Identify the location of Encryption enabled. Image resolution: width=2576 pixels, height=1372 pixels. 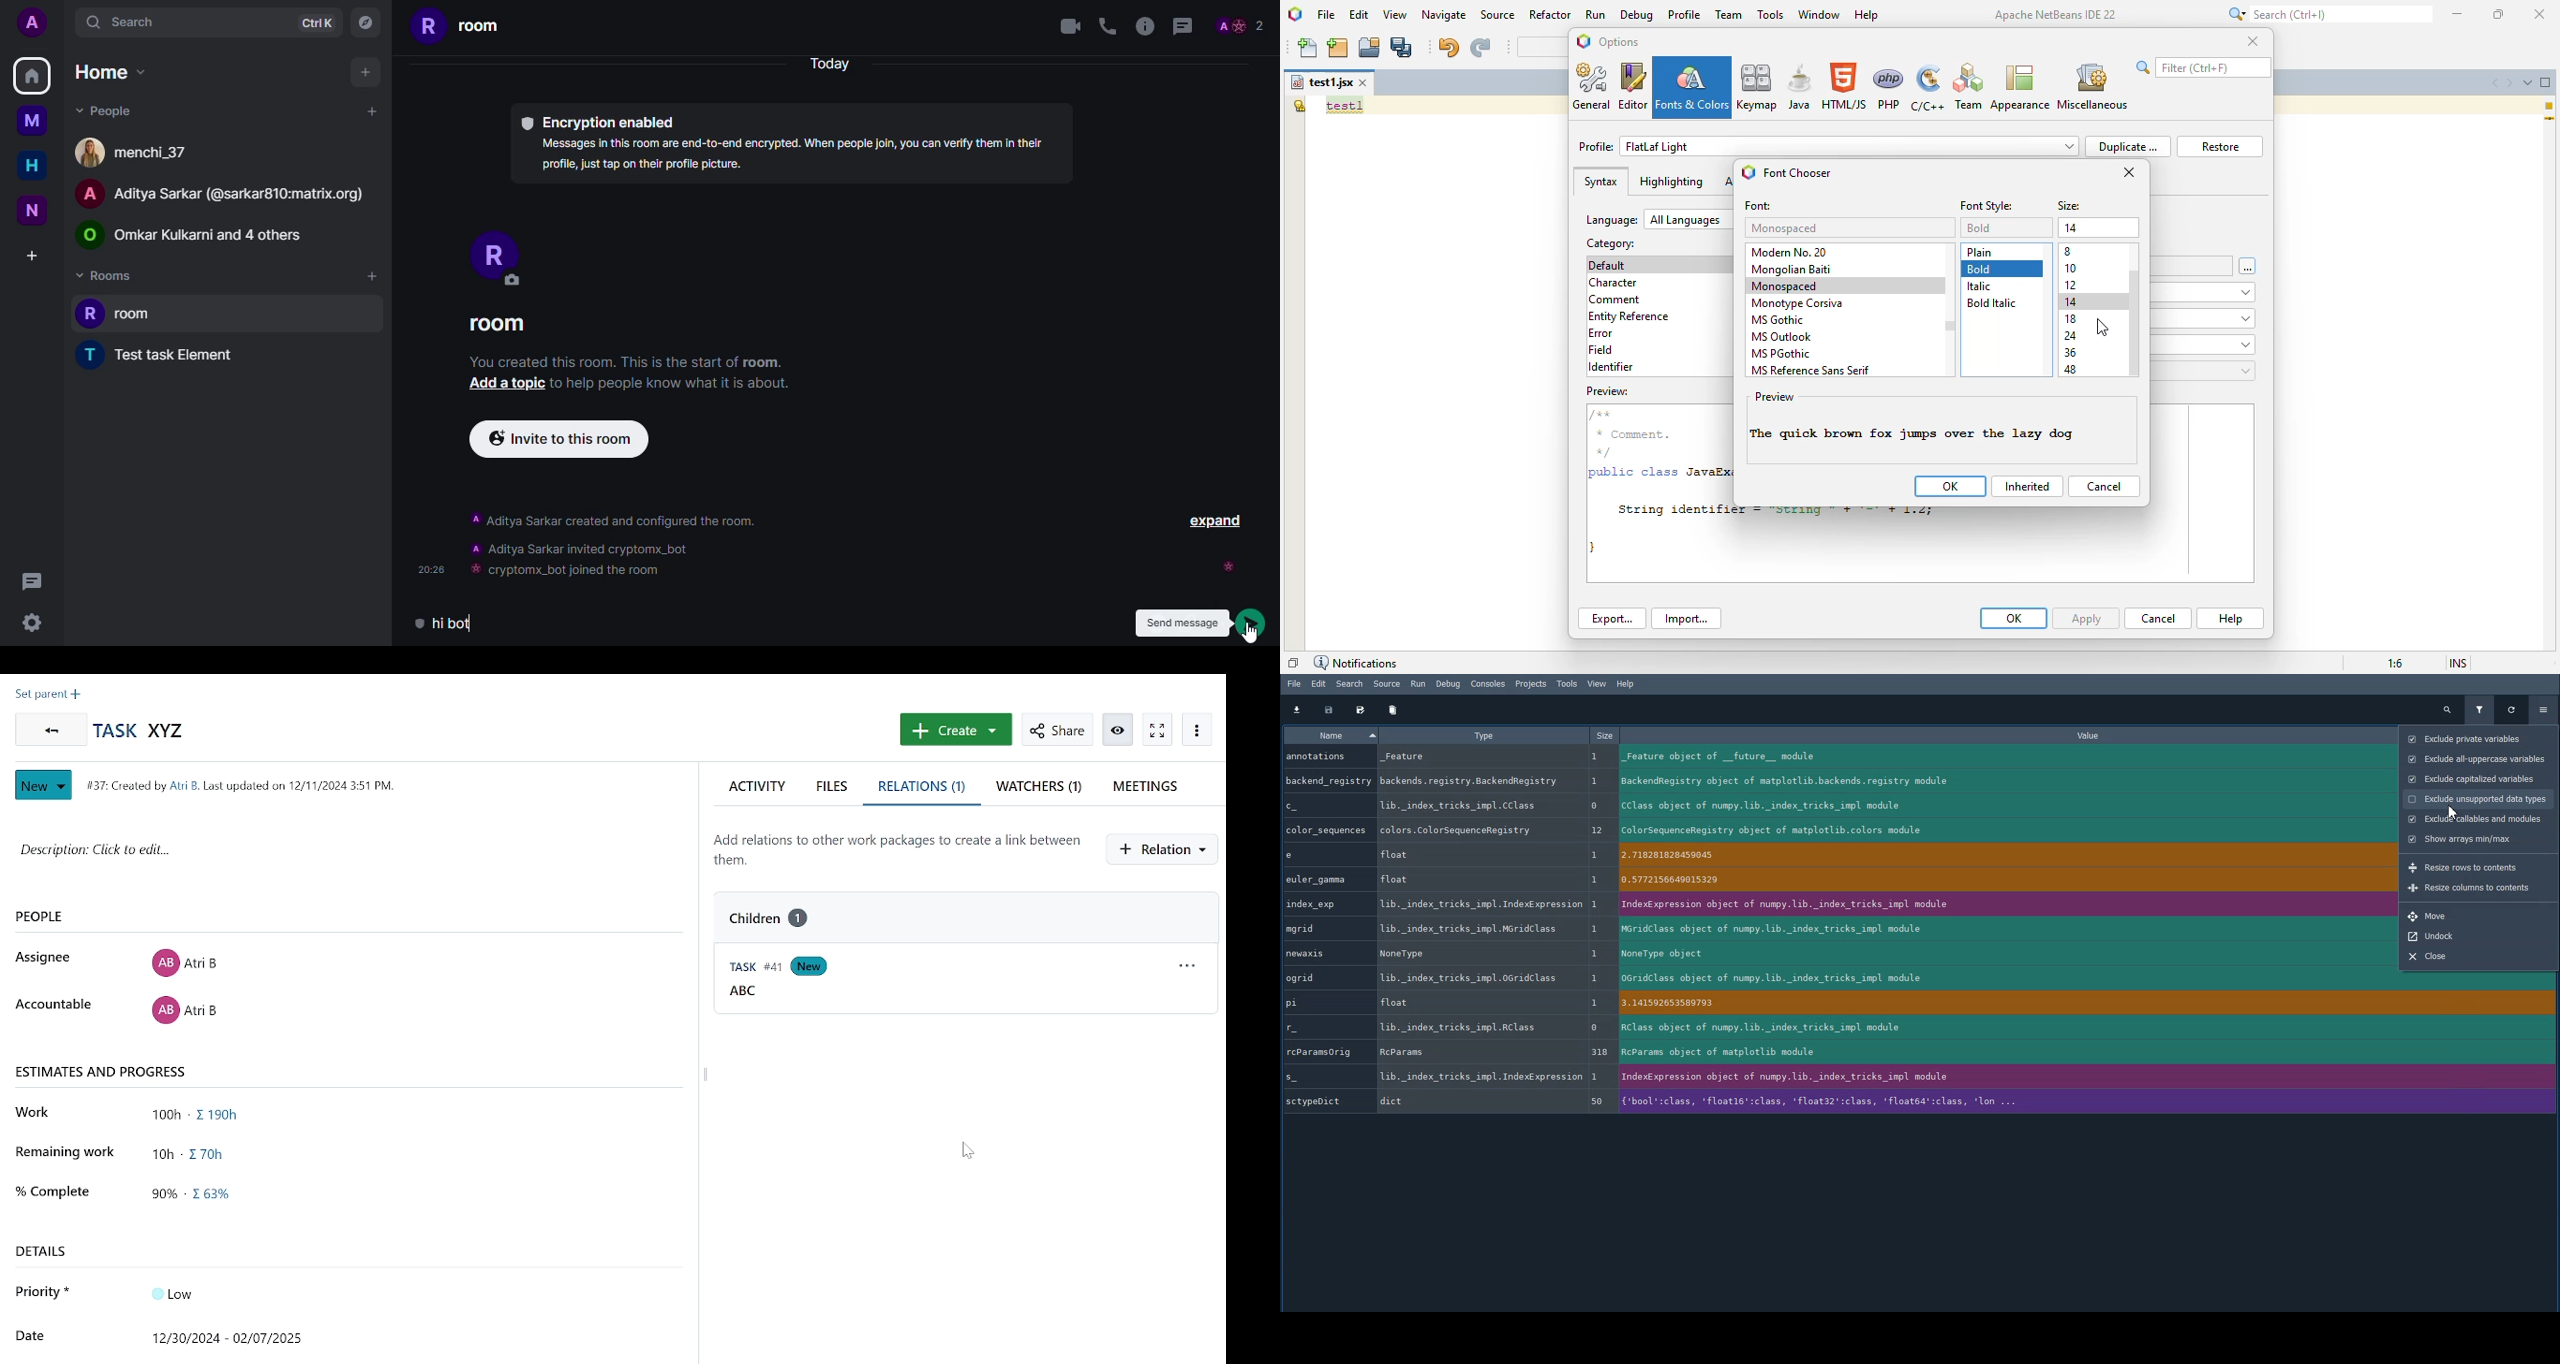
(599, 117).